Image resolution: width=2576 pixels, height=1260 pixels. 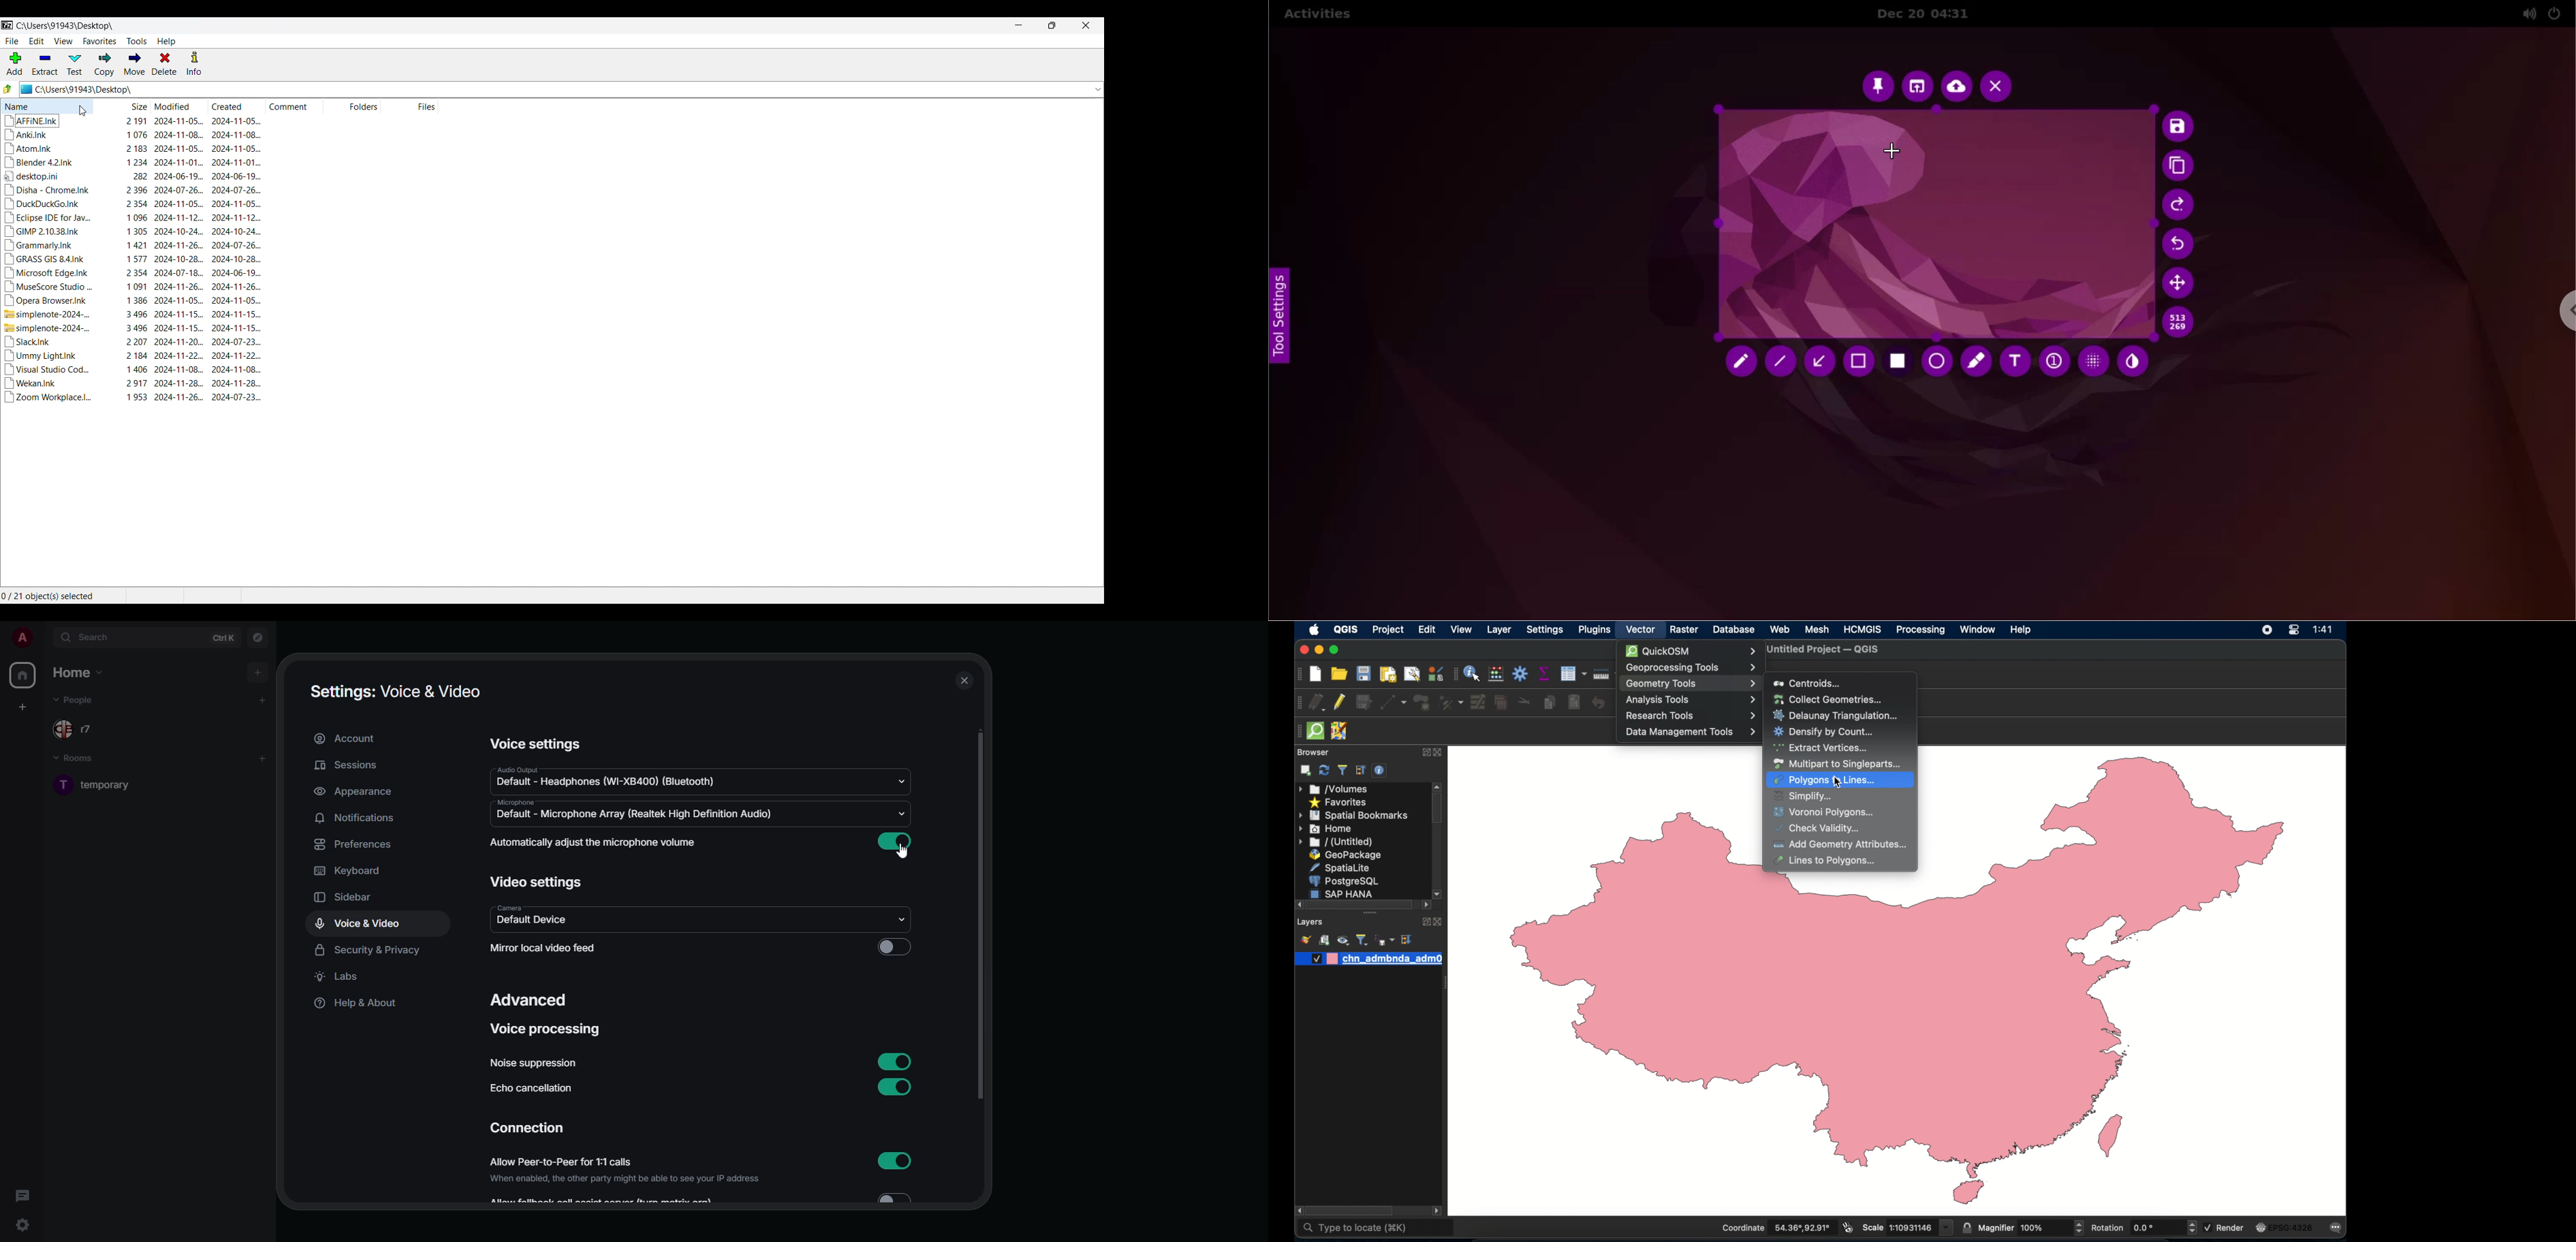 What do you see at coordinates (76, 758) in the screenshot?
I see `rooms` at bounding box center [76, 758].